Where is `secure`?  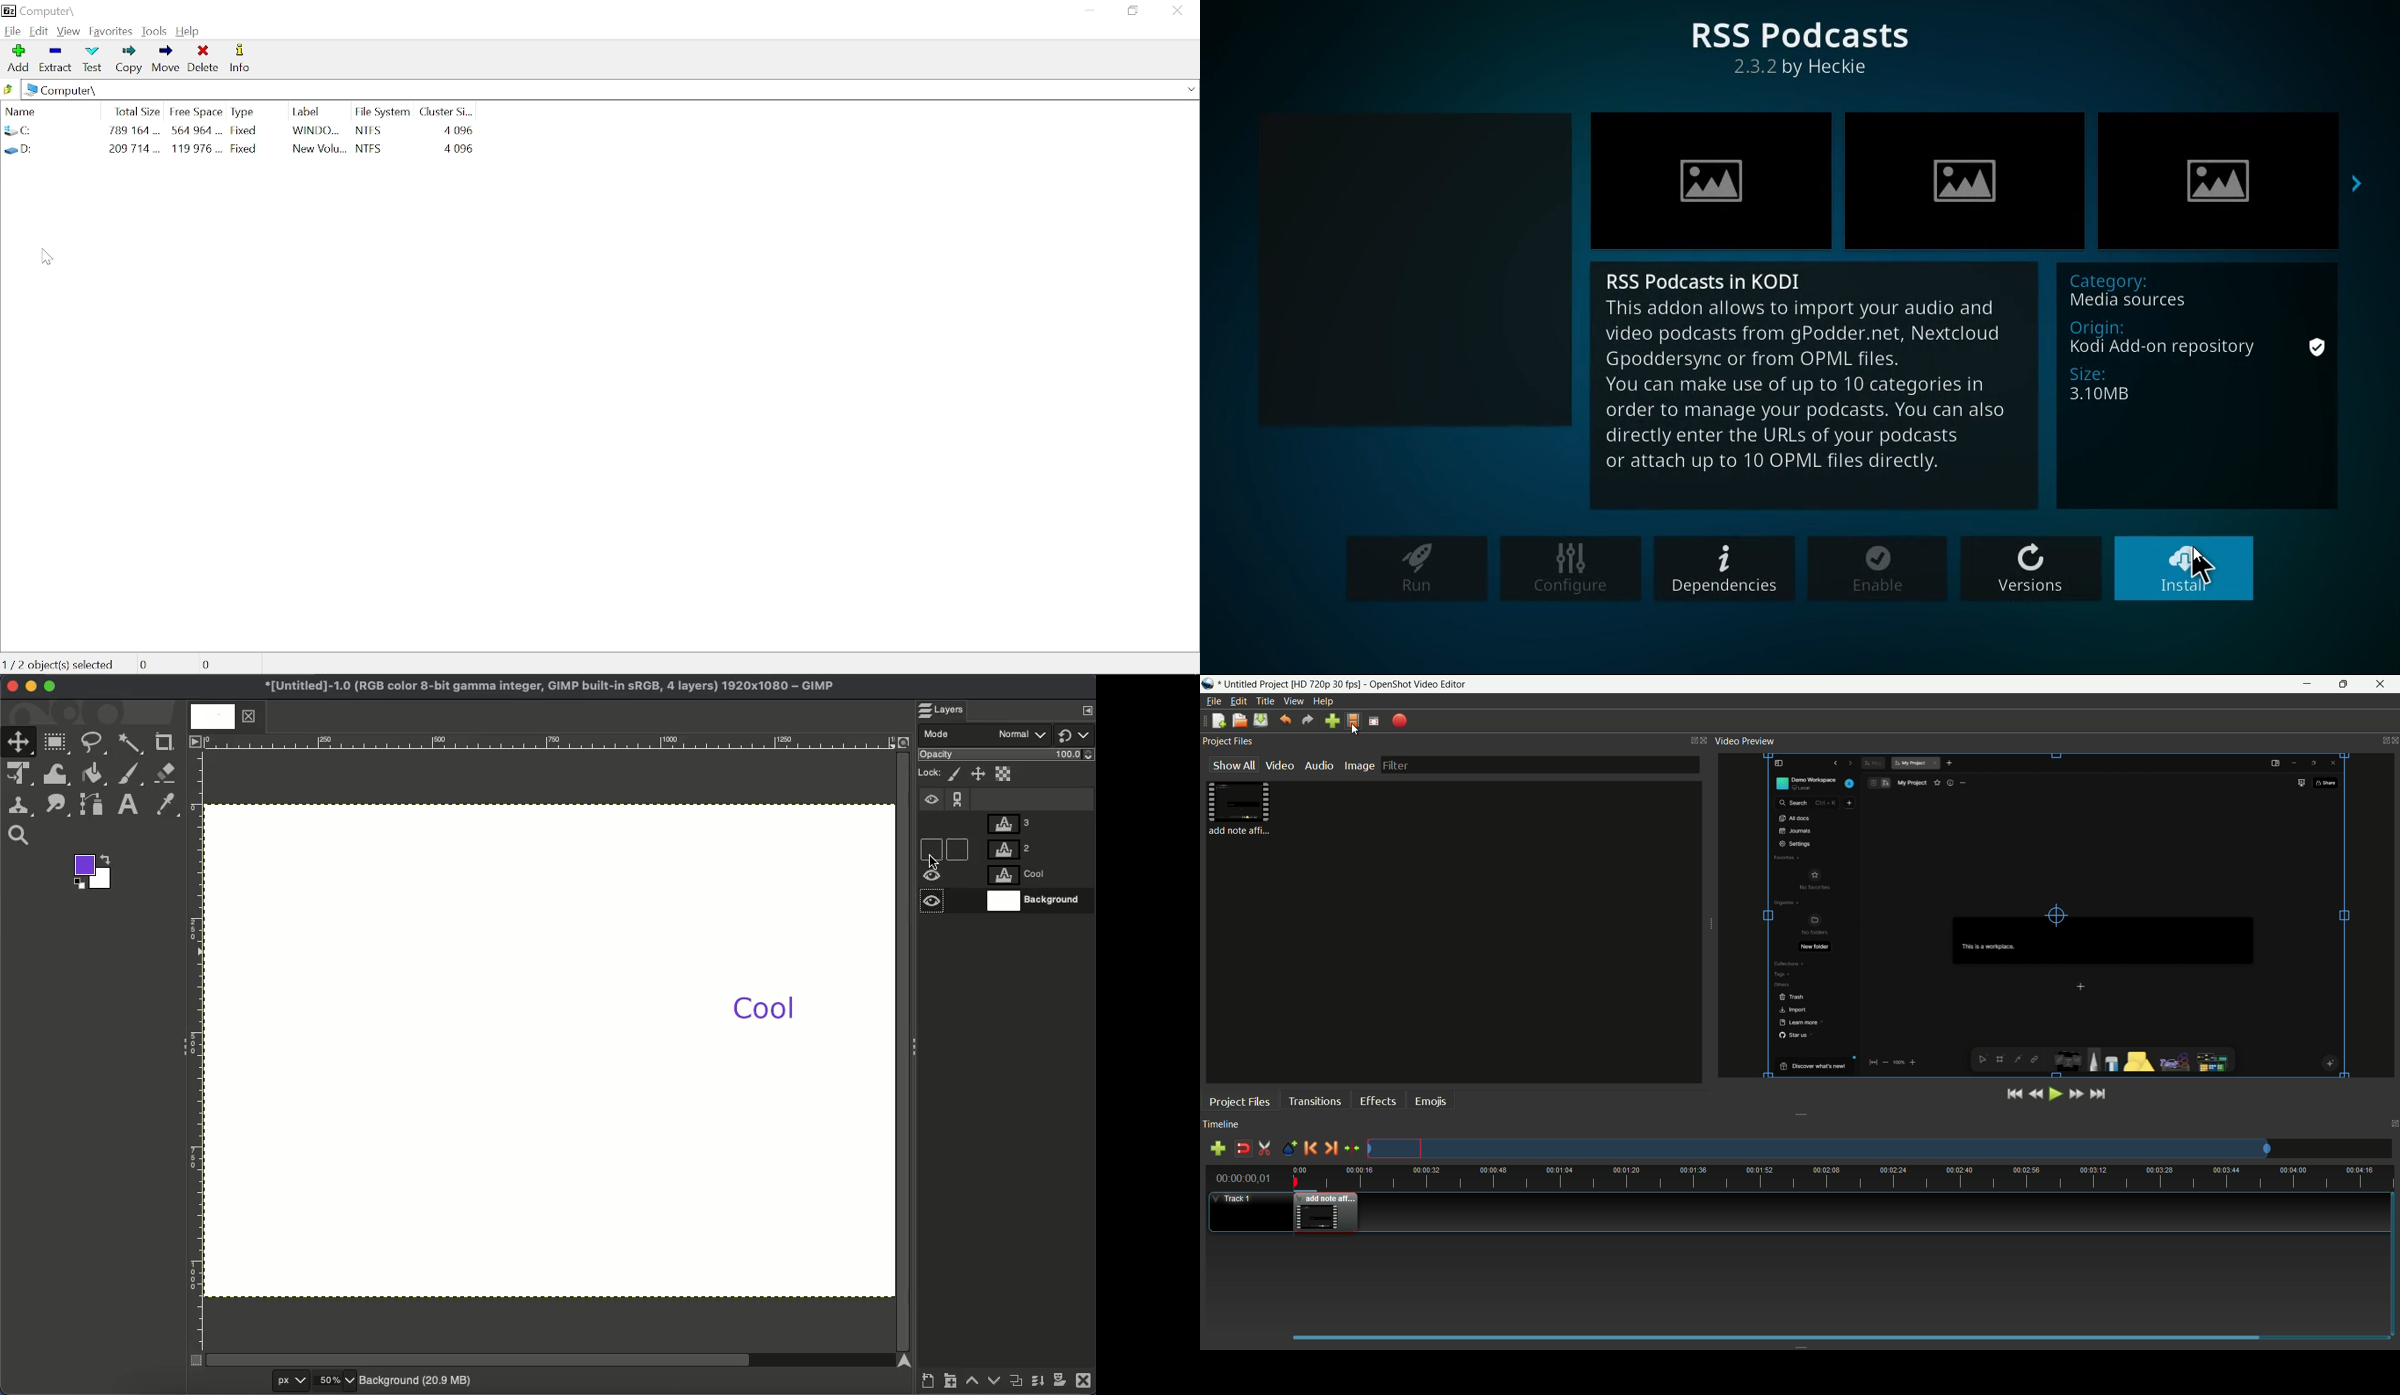
secure is located at coordinates (2316, 349).